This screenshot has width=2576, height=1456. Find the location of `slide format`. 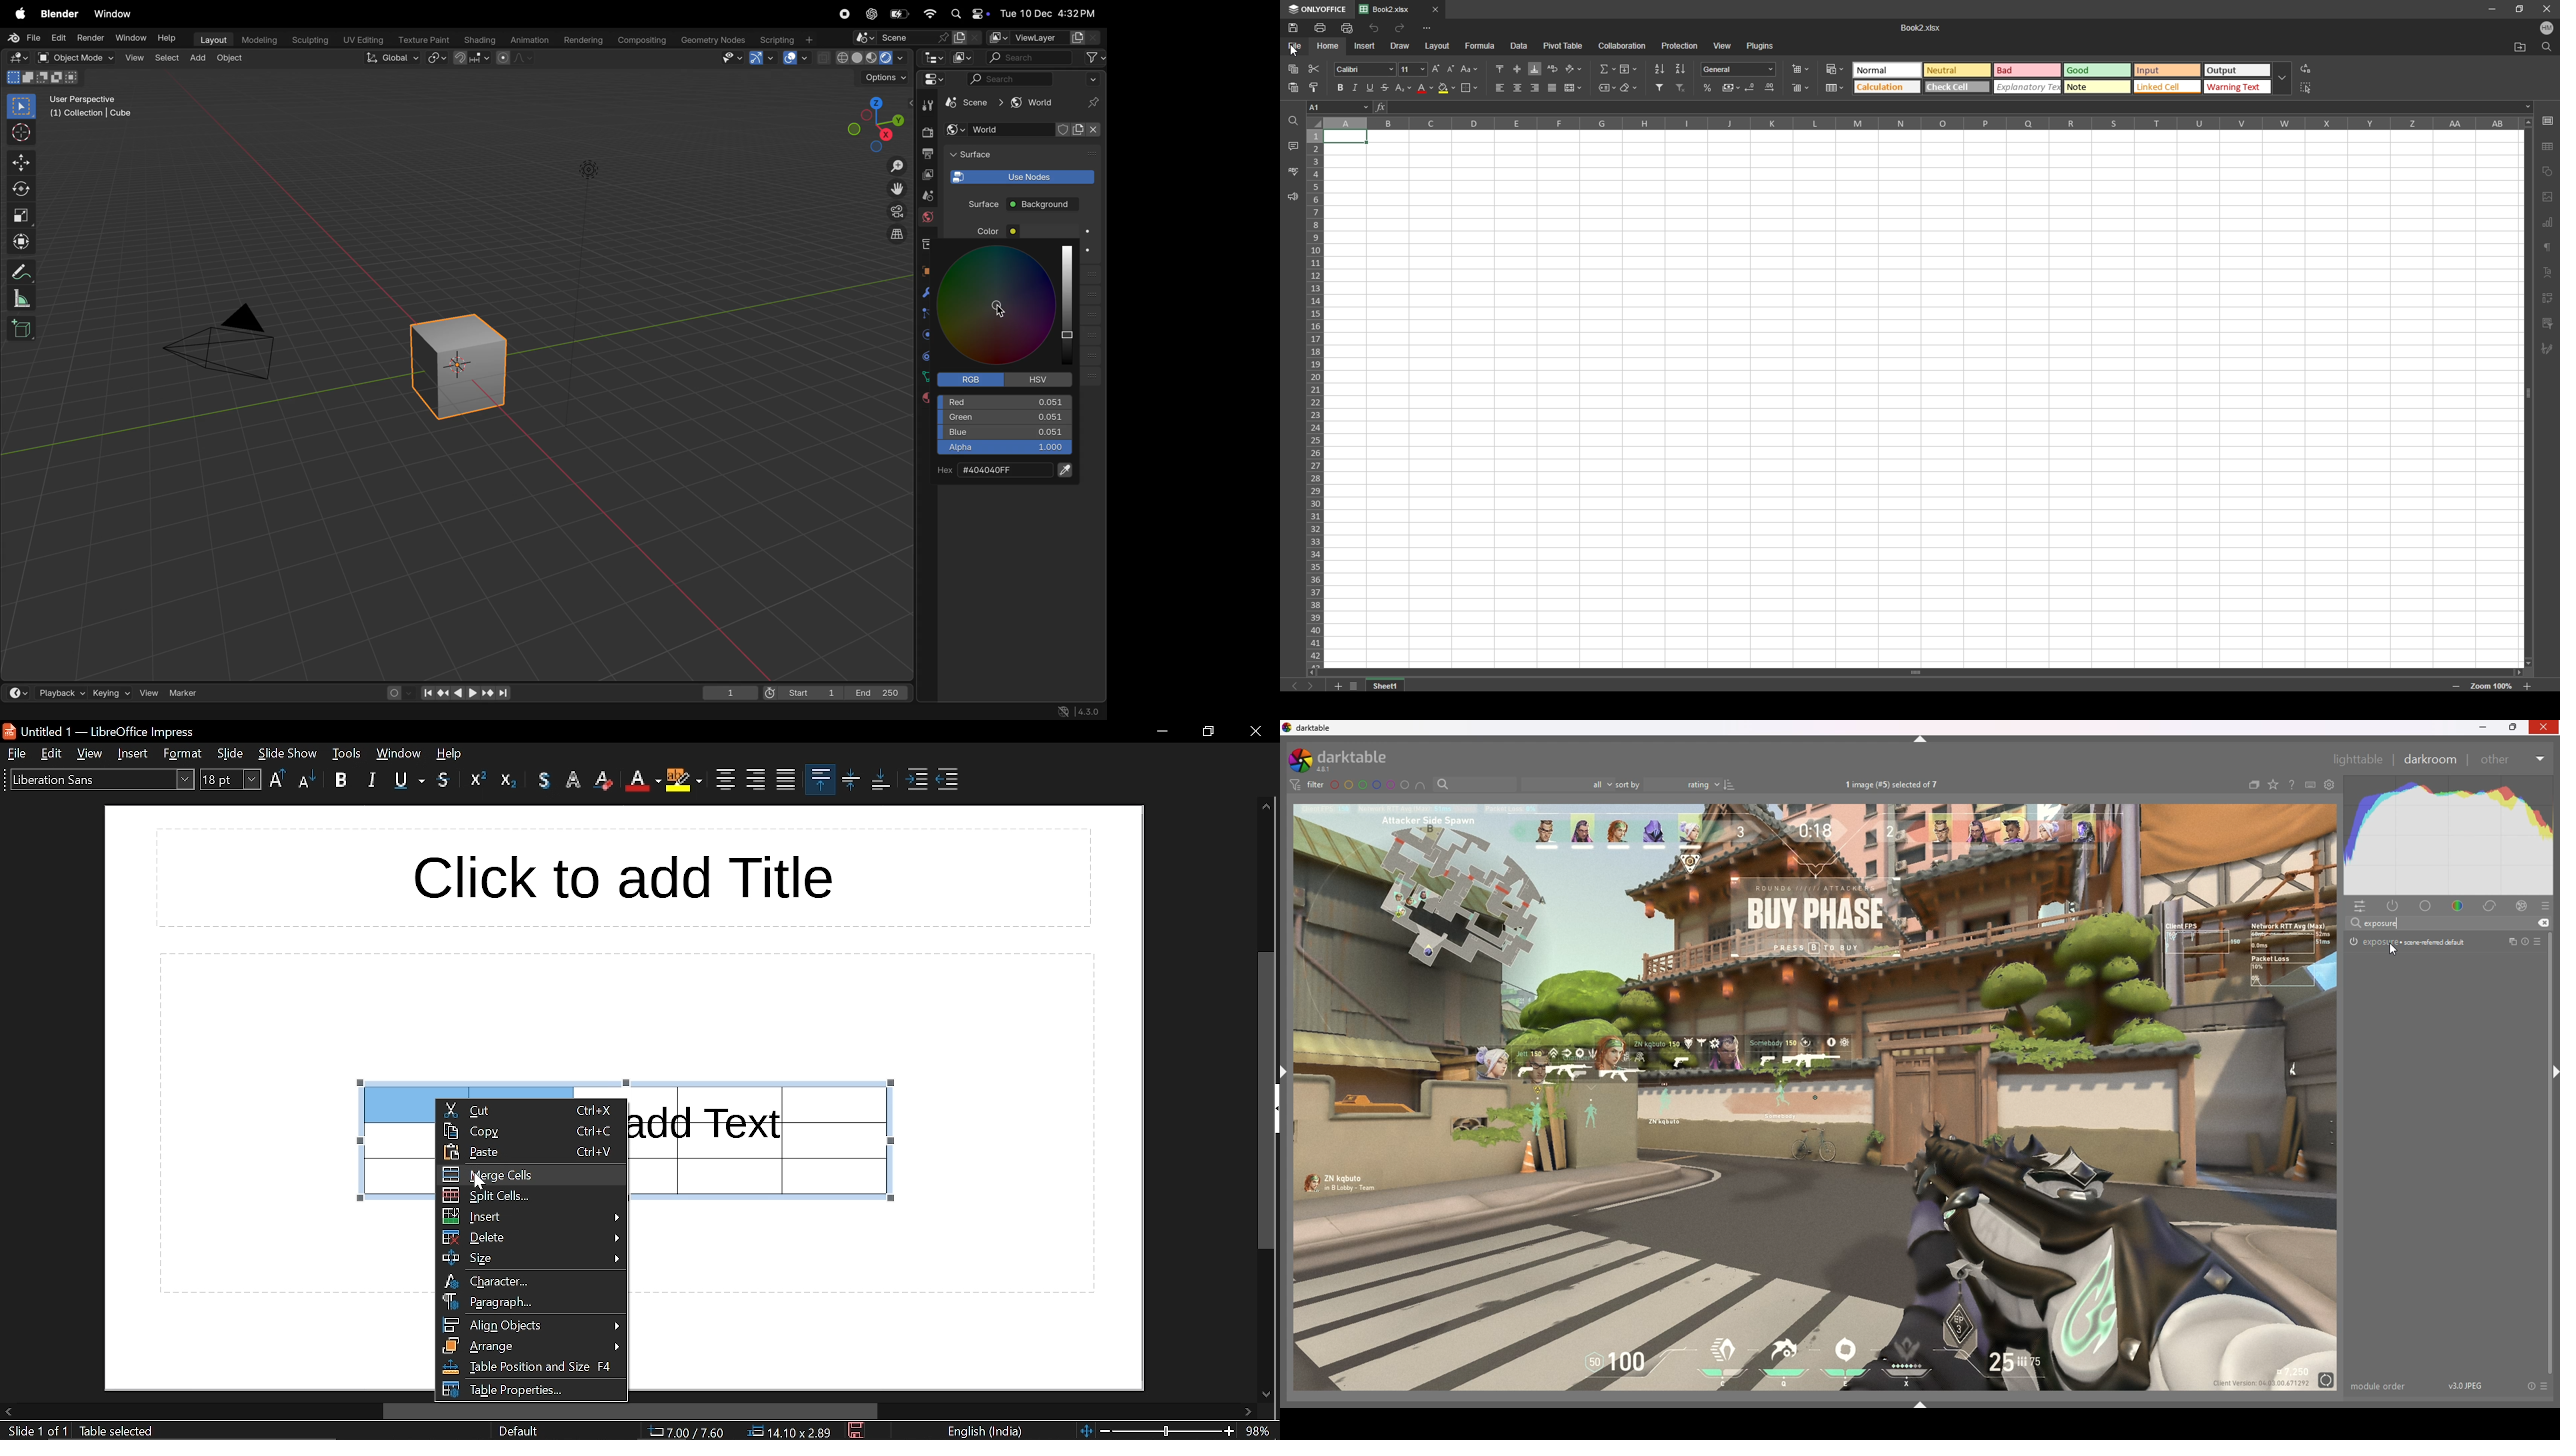

slide format is located at coordinates (518, 1431).